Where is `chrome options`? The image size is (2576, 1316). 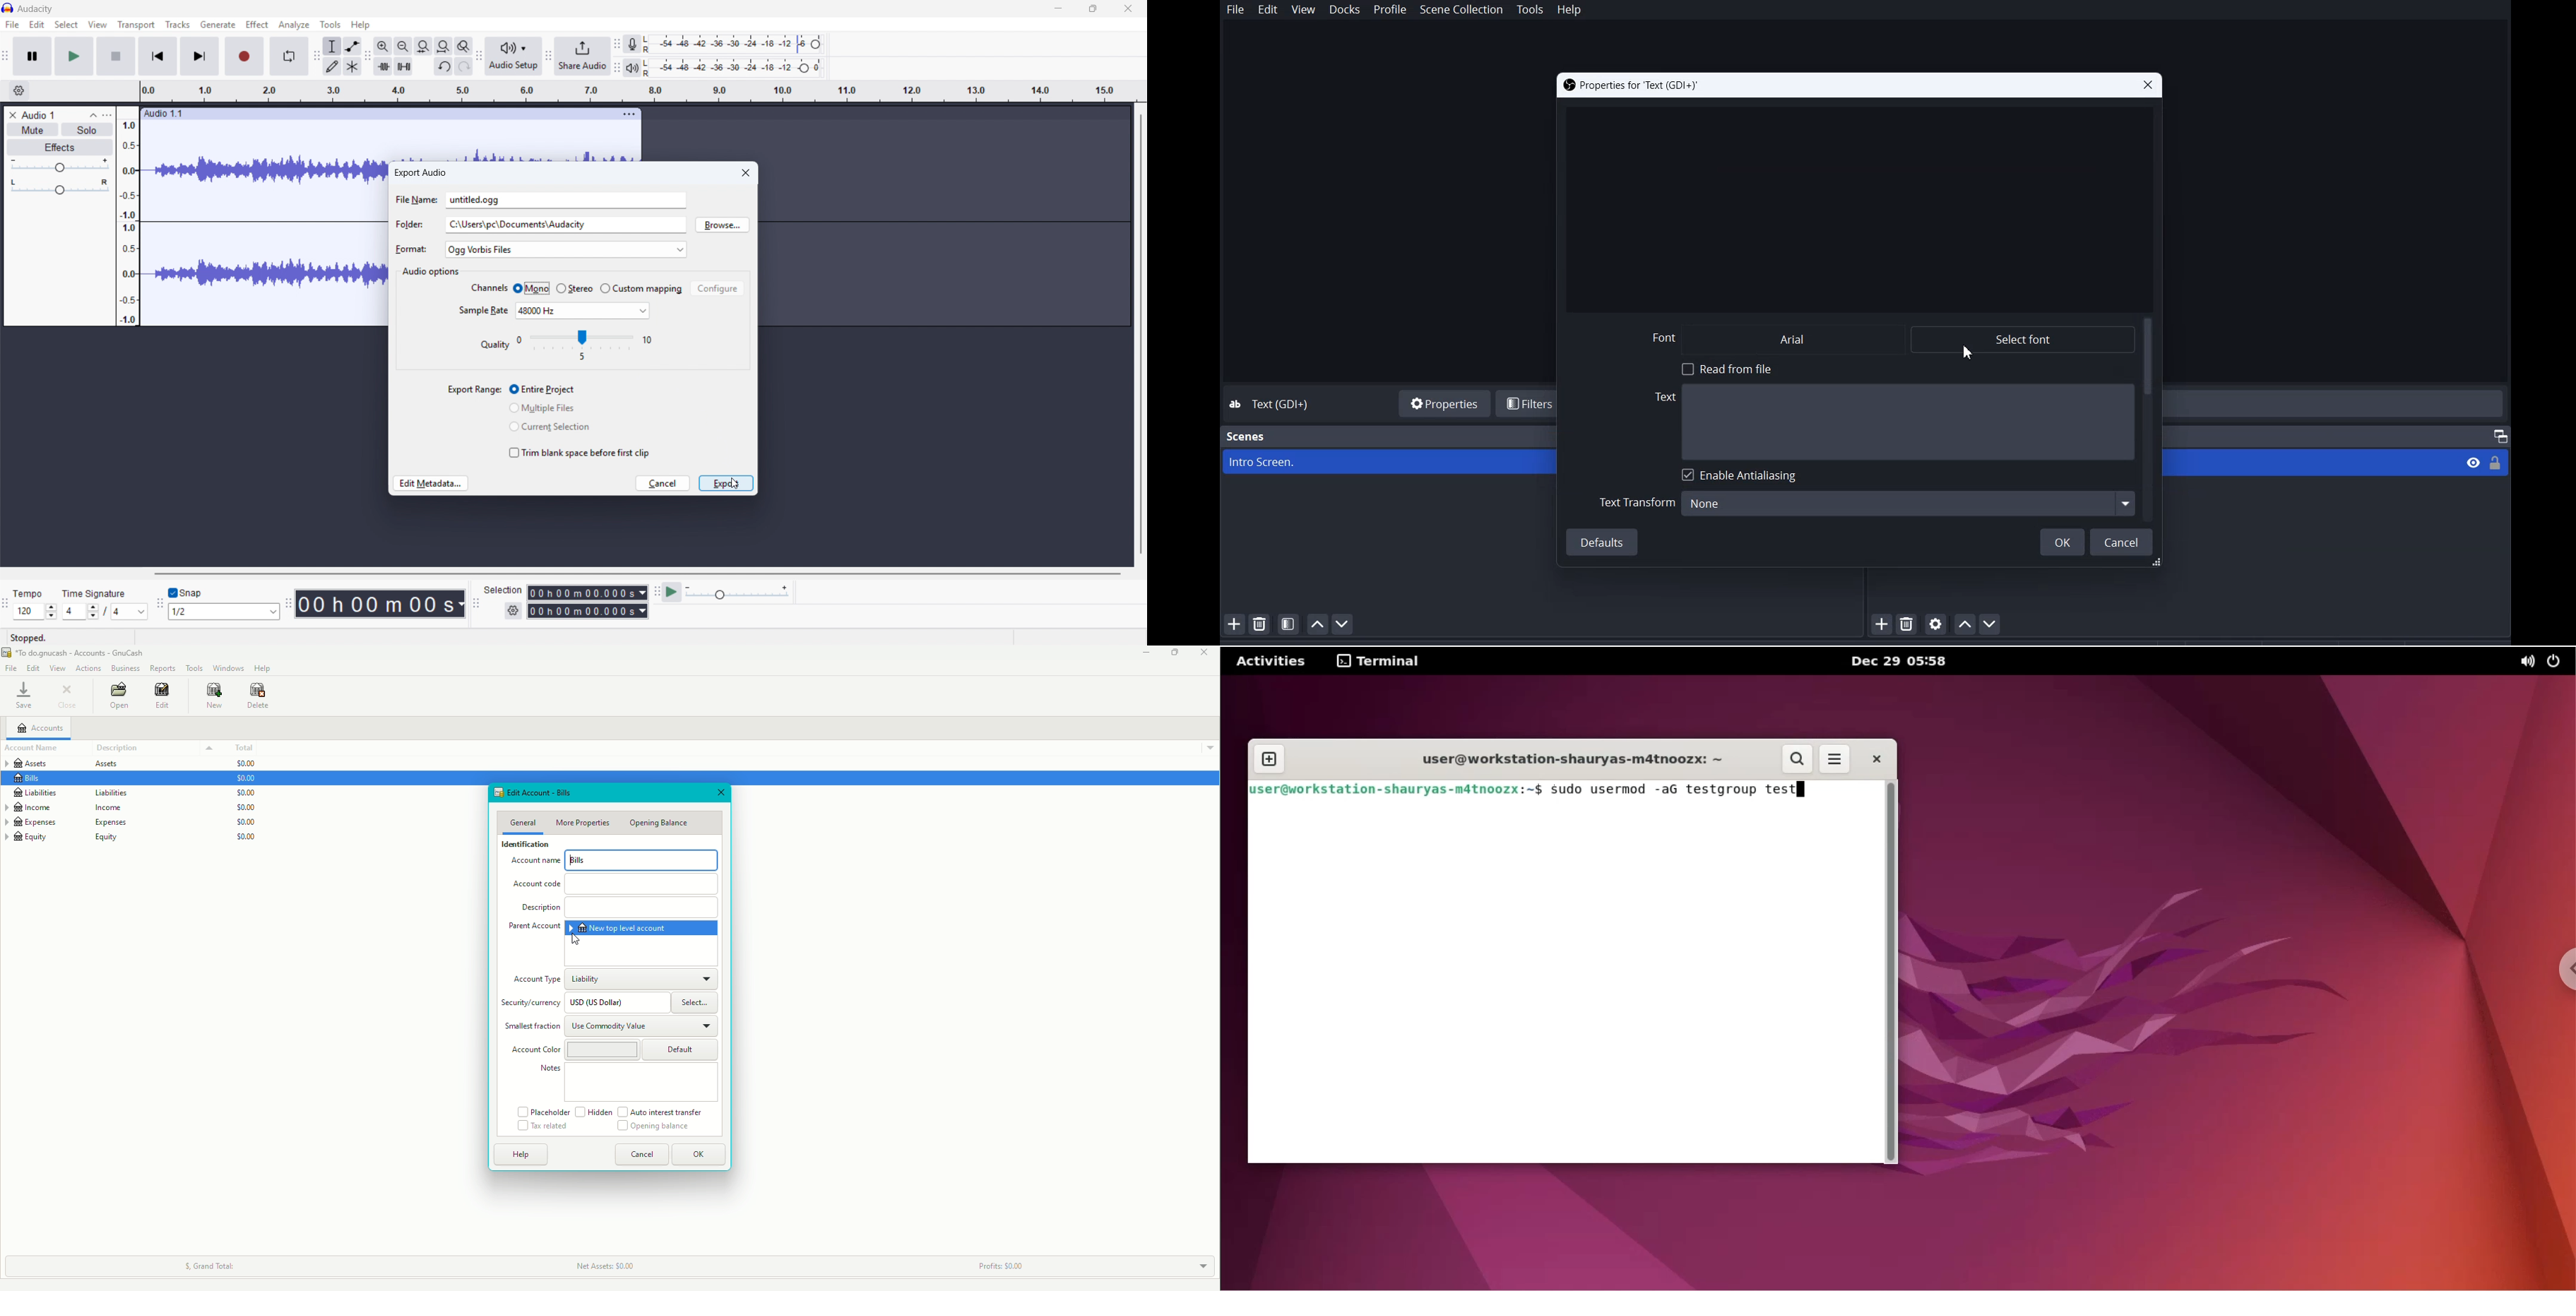 chrome options is located at coordinates (2563, 968).